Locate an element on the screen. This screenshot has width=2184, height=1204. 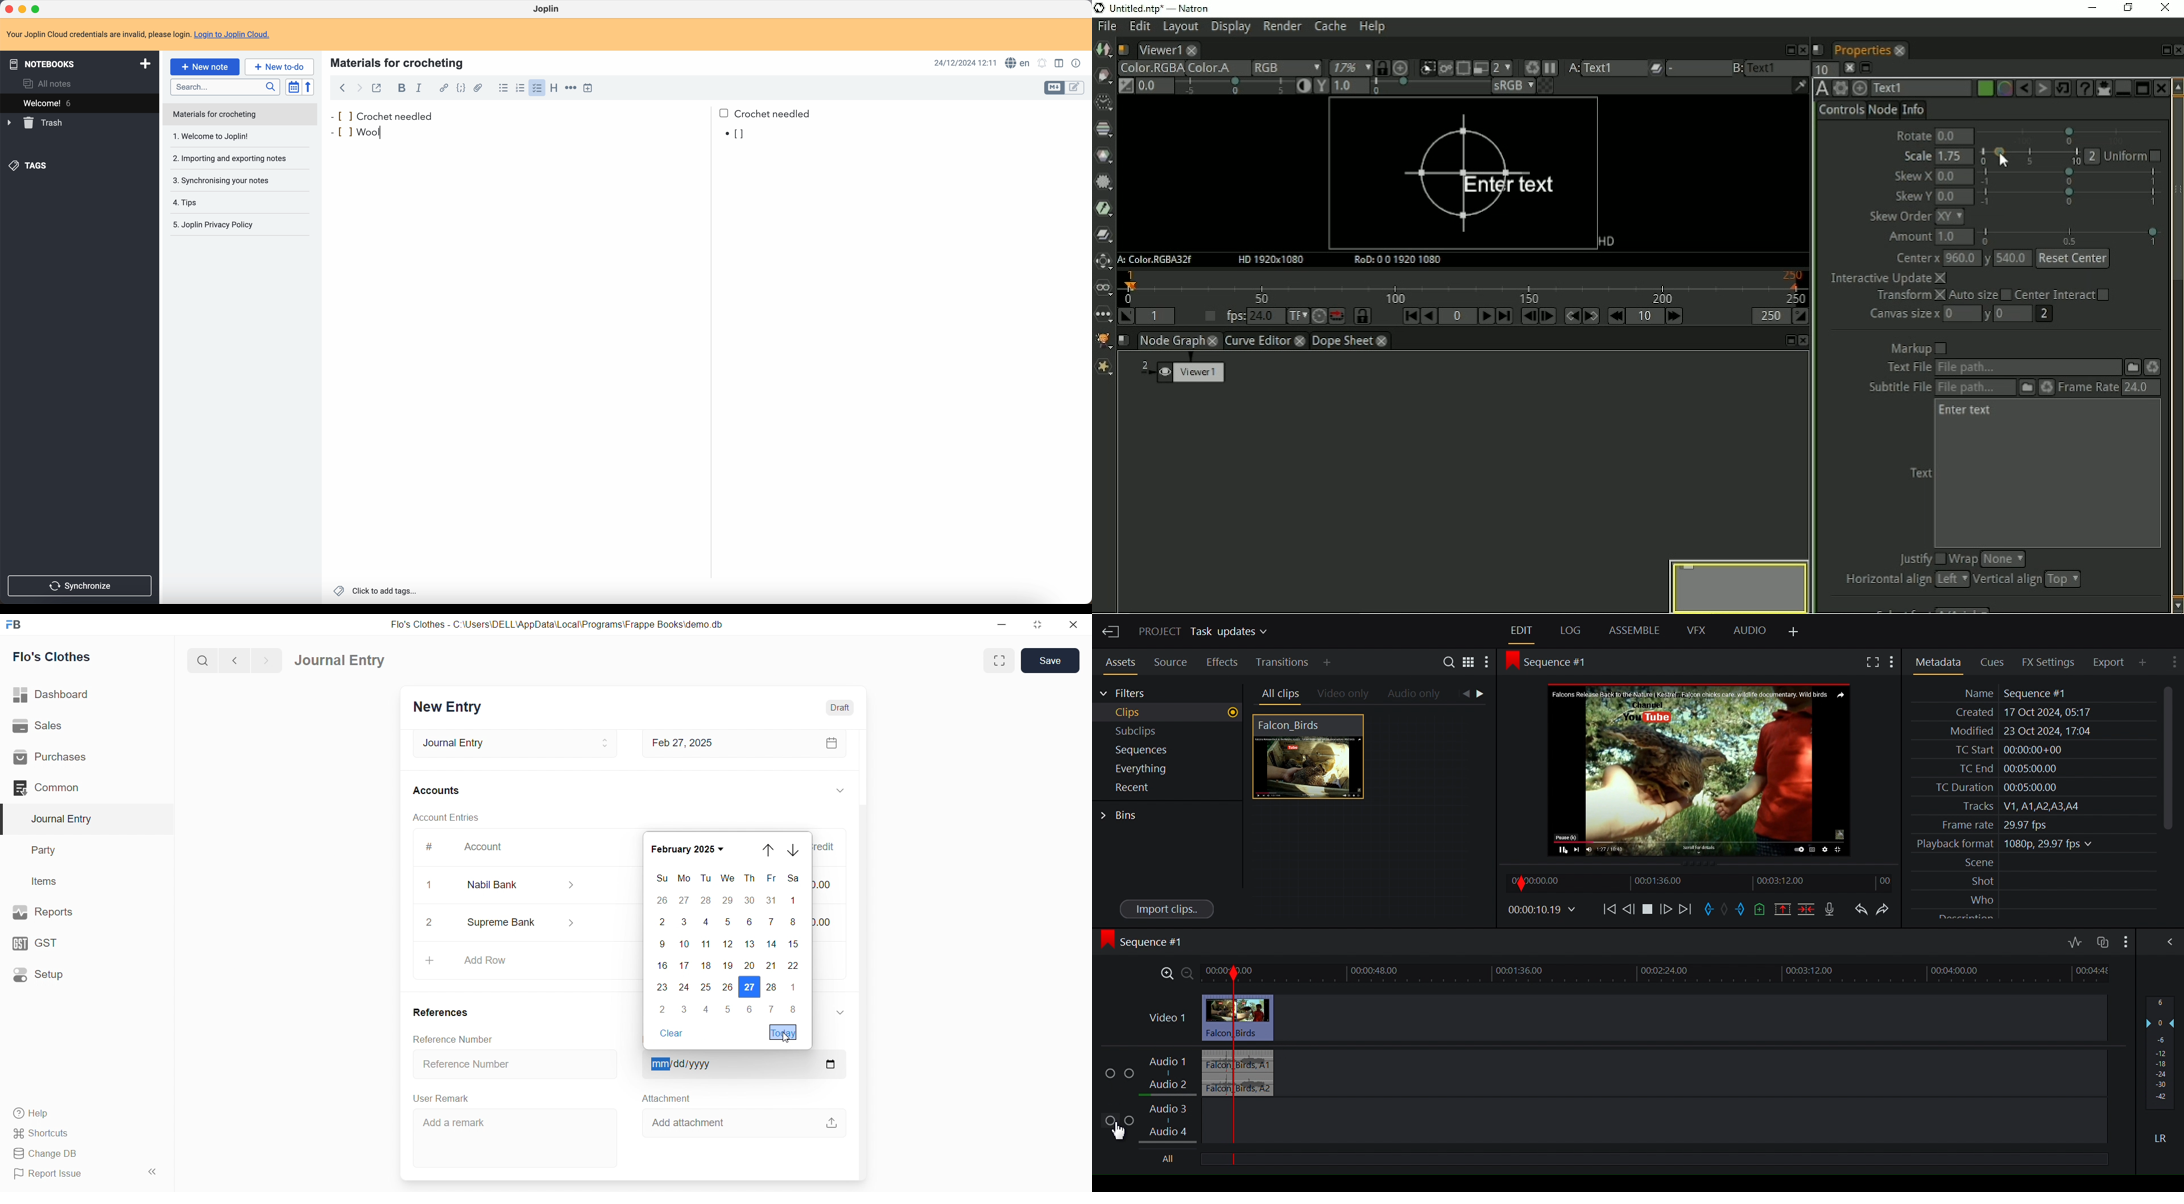
Metadata Panel is located at coordinates (1938, 662).